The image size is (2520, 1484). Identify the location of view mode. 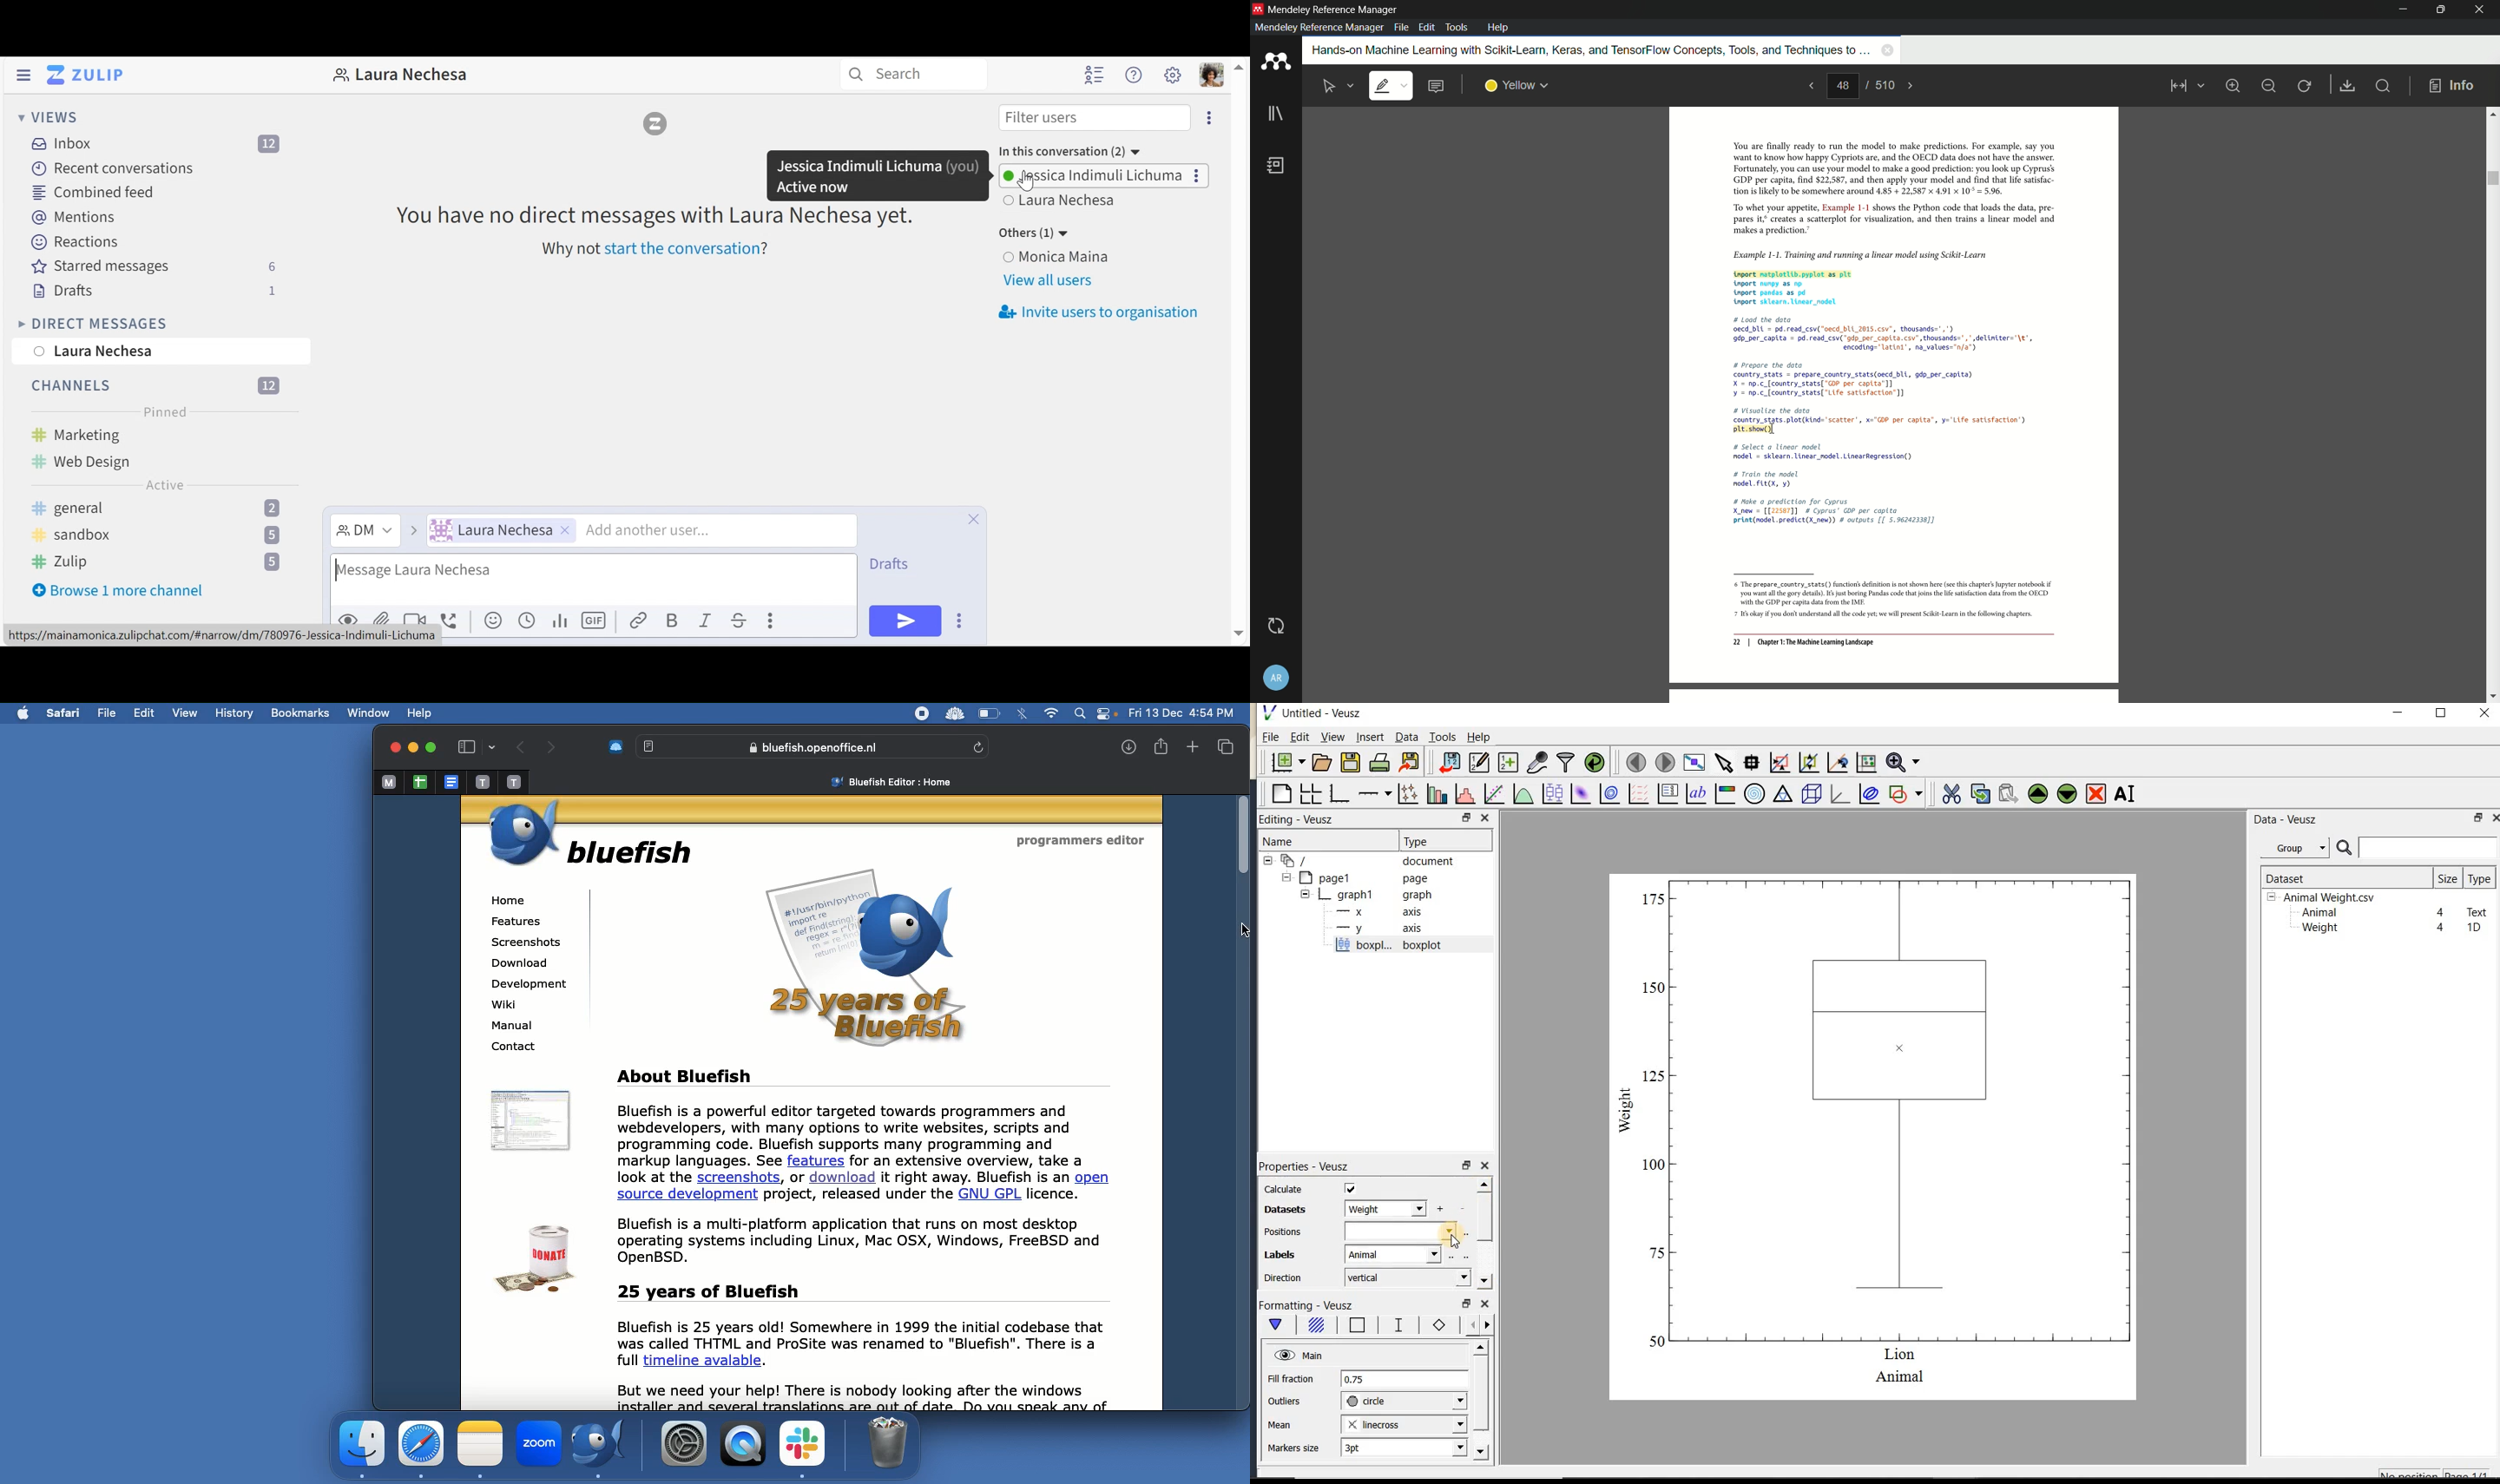
(2185, 86).